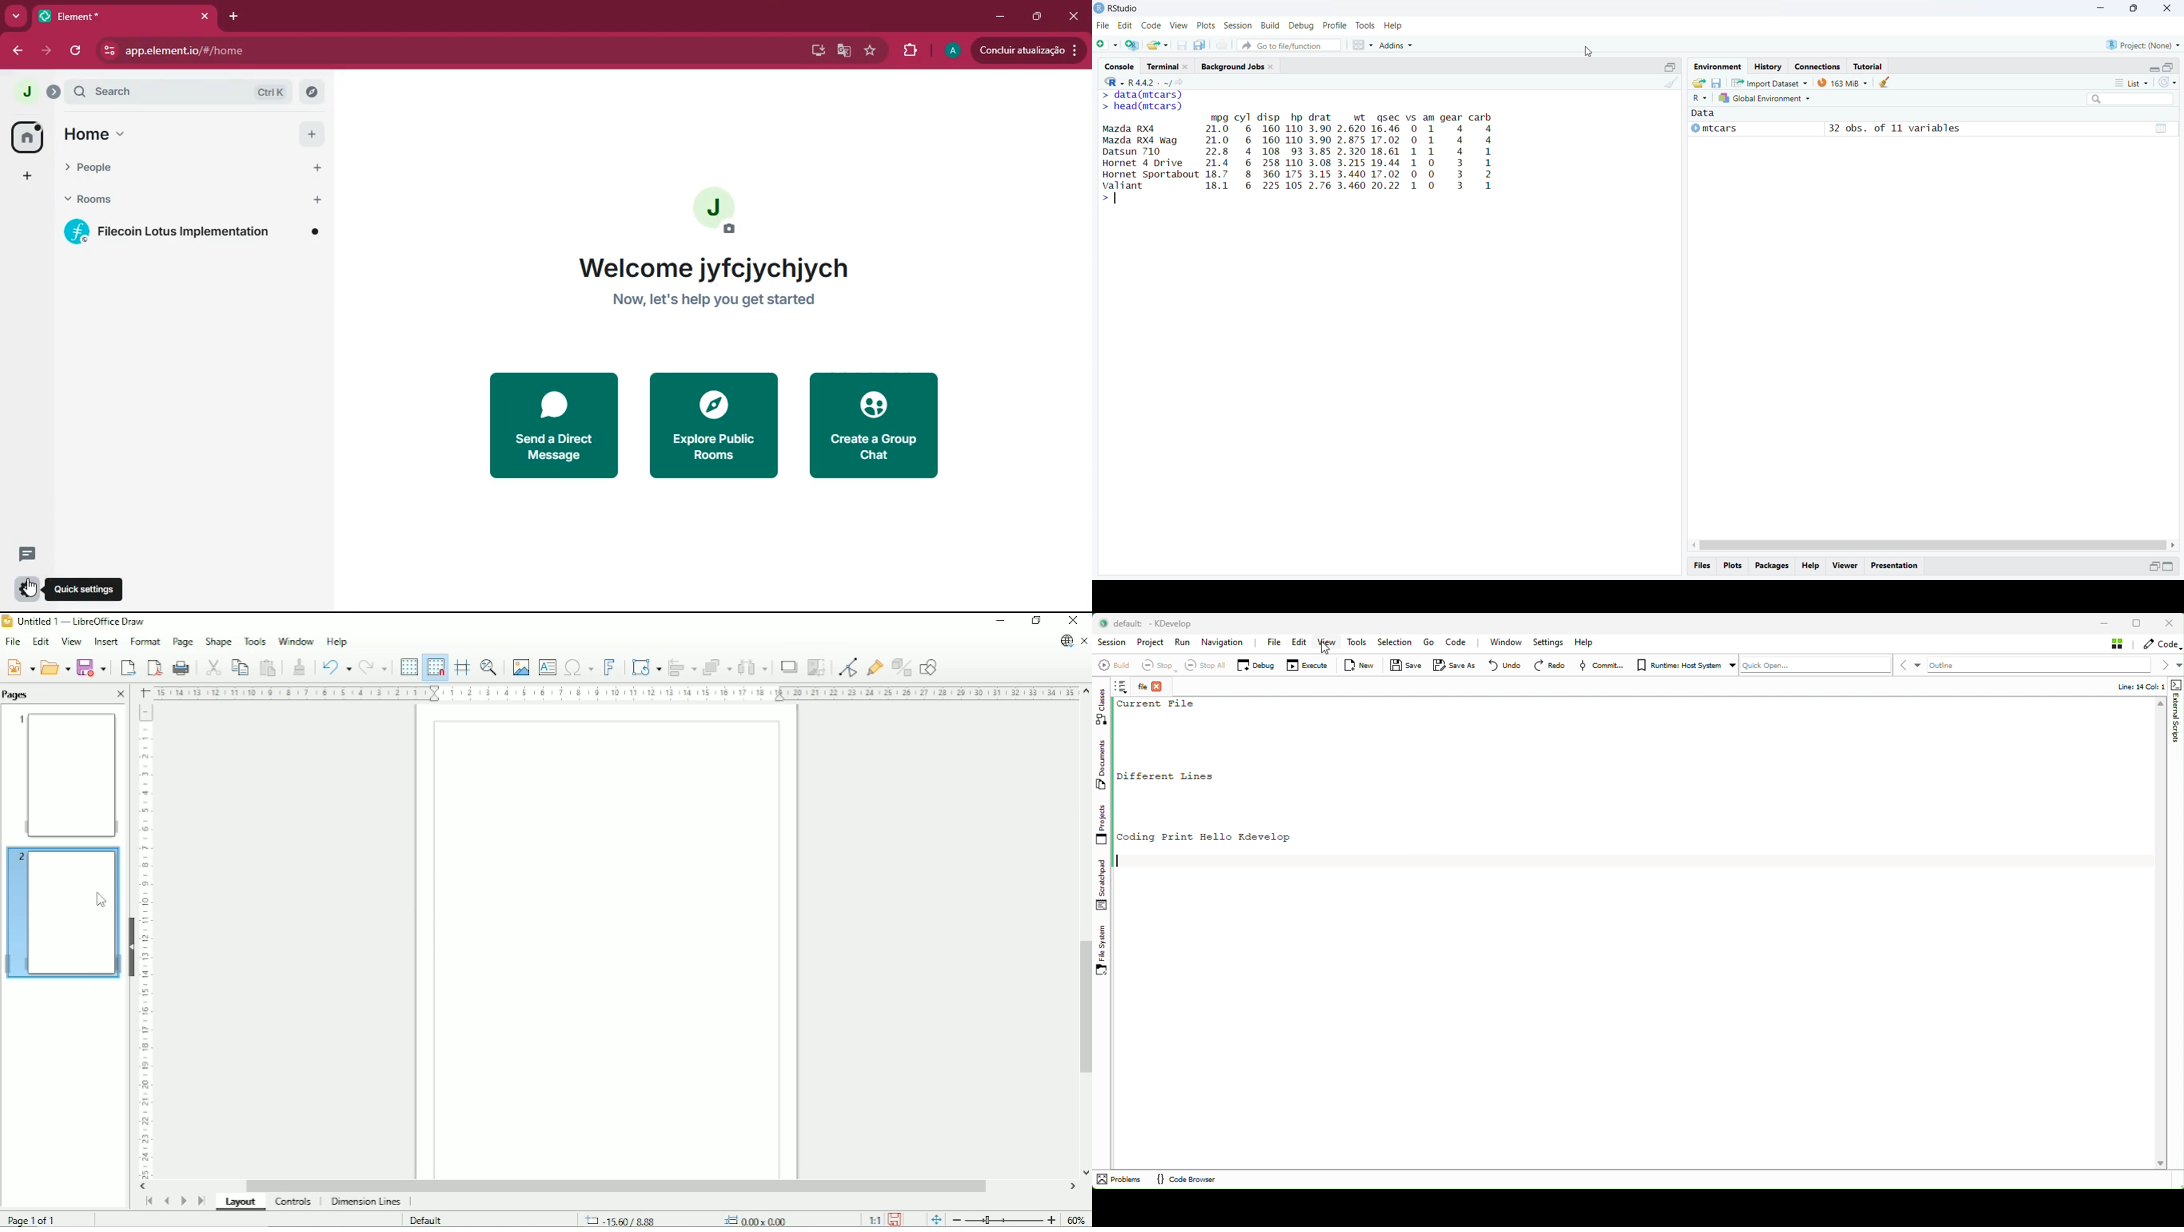 The height and width of the screenshot is (1232, 2184). What do you see at coordinates (2143, 45) in the screenshot?
I see `Project: (None)` at bounding box center [2143, 45].